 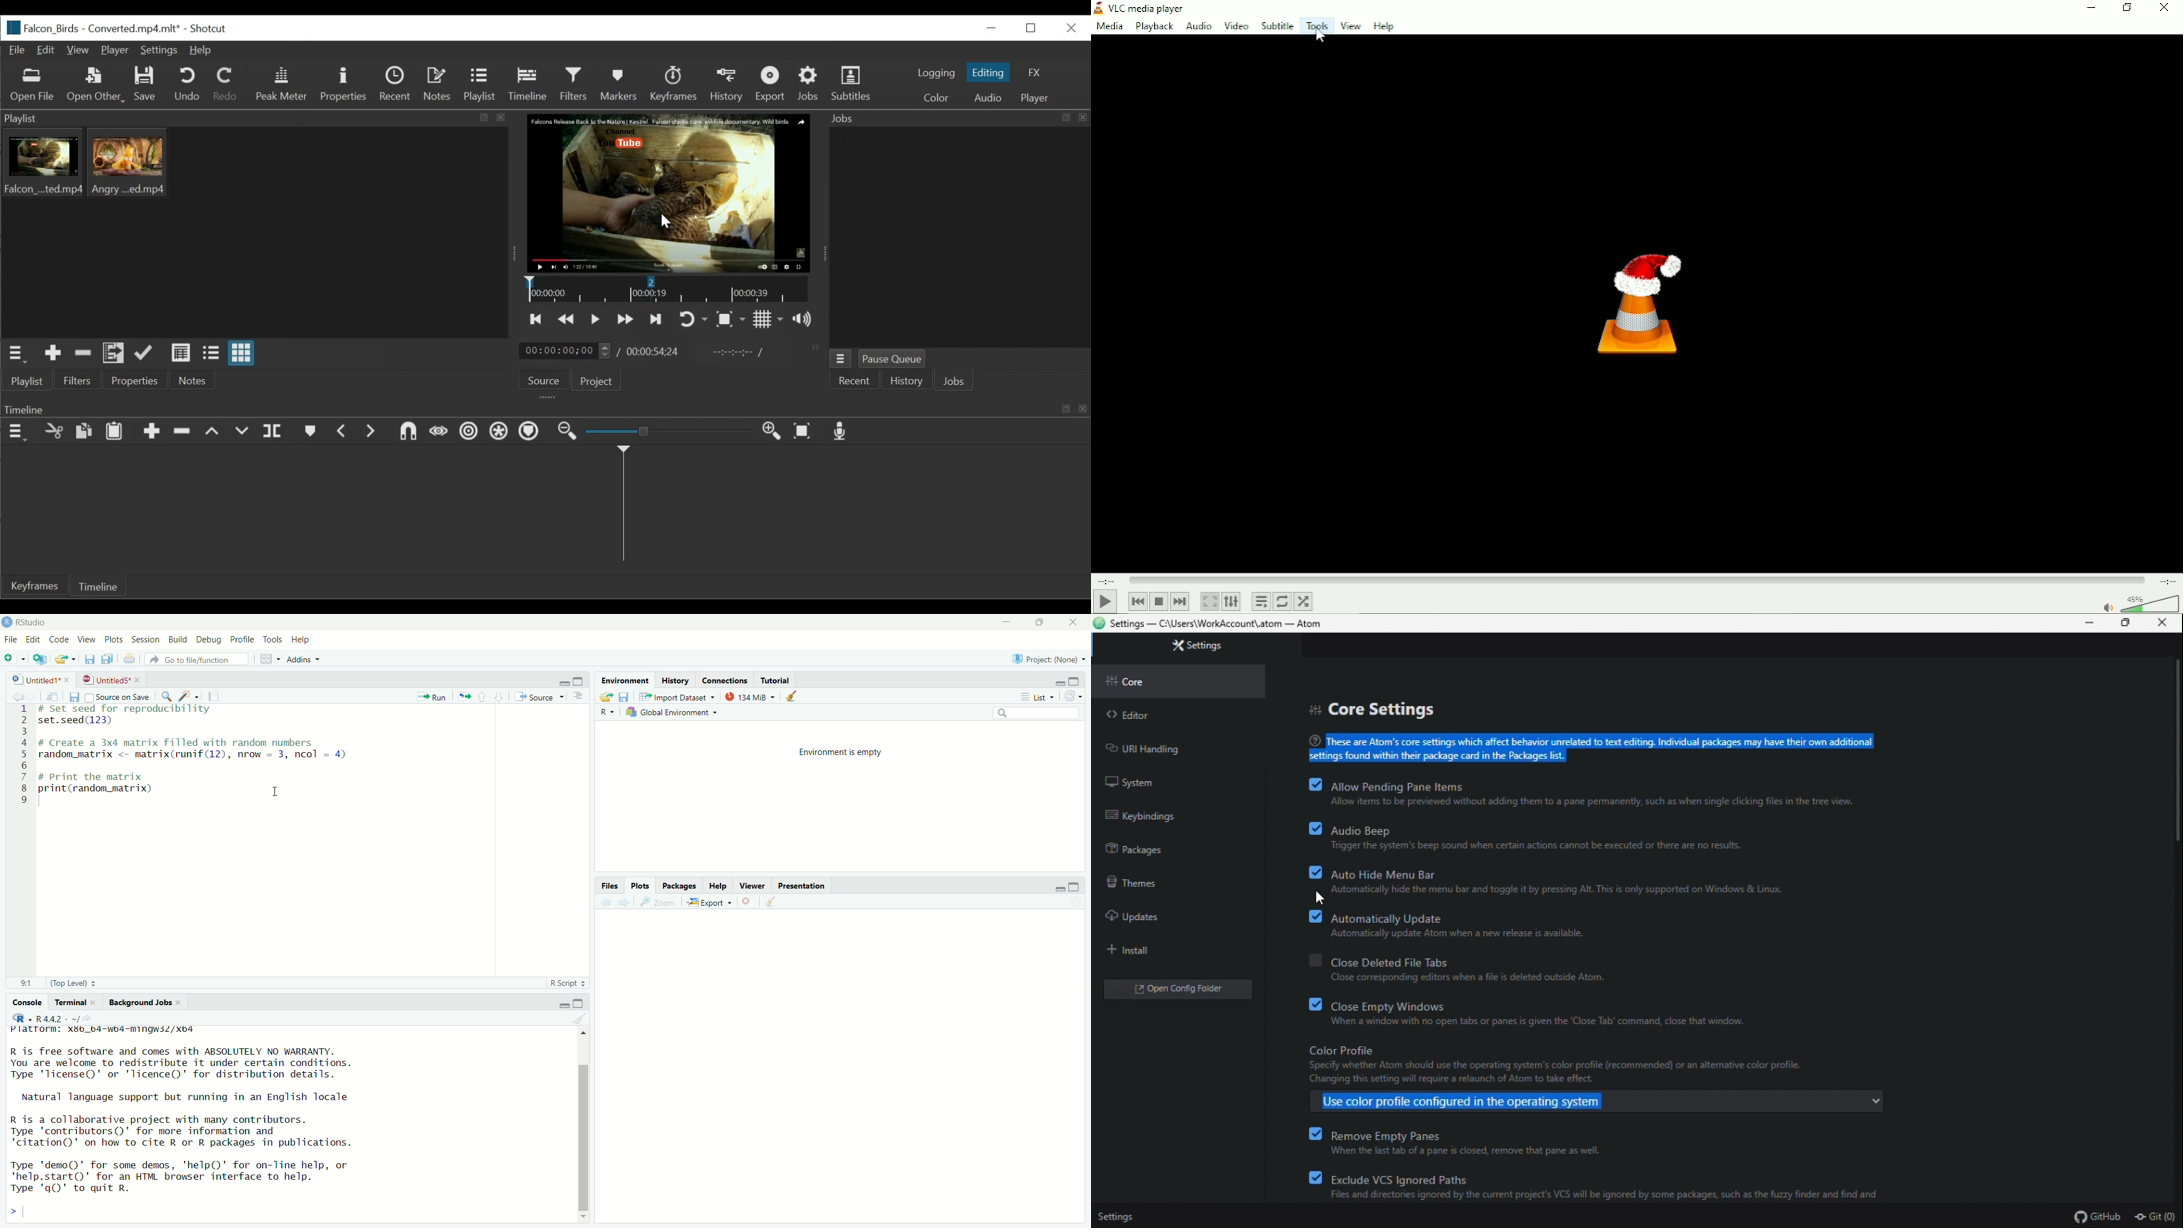 I want to click on & Exclude VCS Ignored Paths
Files and directories ignored by the current project's VCS will be ignored by some packages, such as the fuzzy finder and find and, so click(x=1610, y=1188).